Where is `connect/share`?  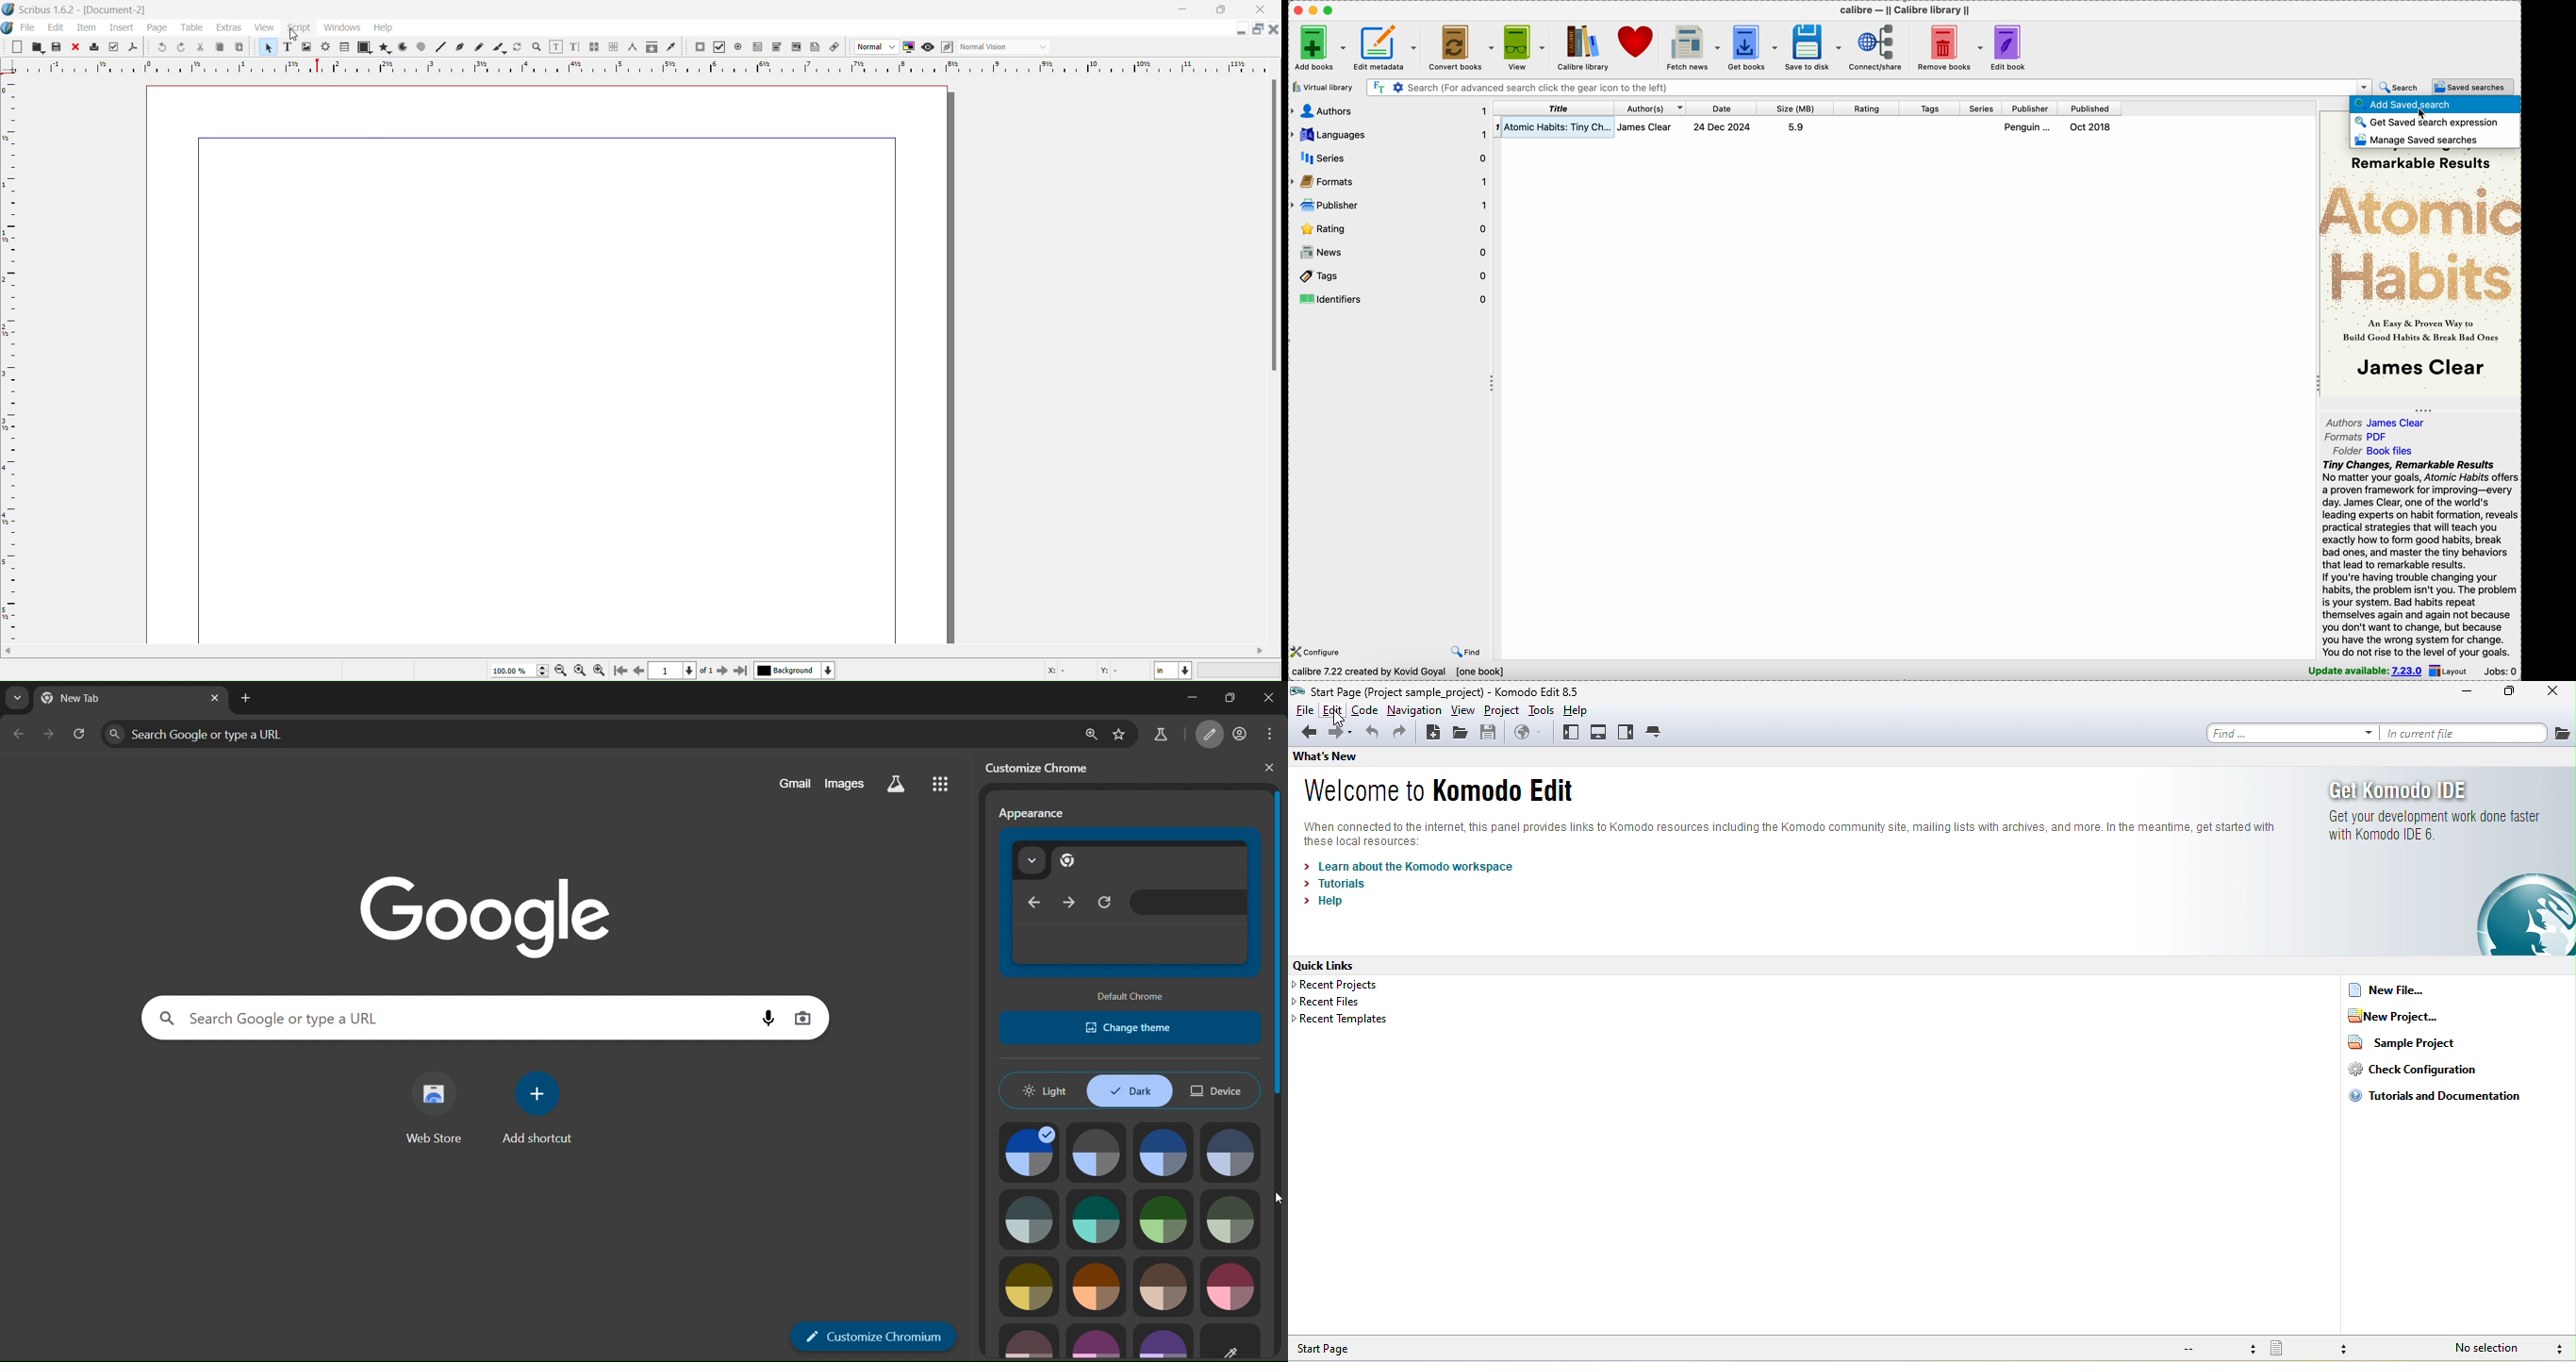
connect/share is located at coordinates (1880, 47).